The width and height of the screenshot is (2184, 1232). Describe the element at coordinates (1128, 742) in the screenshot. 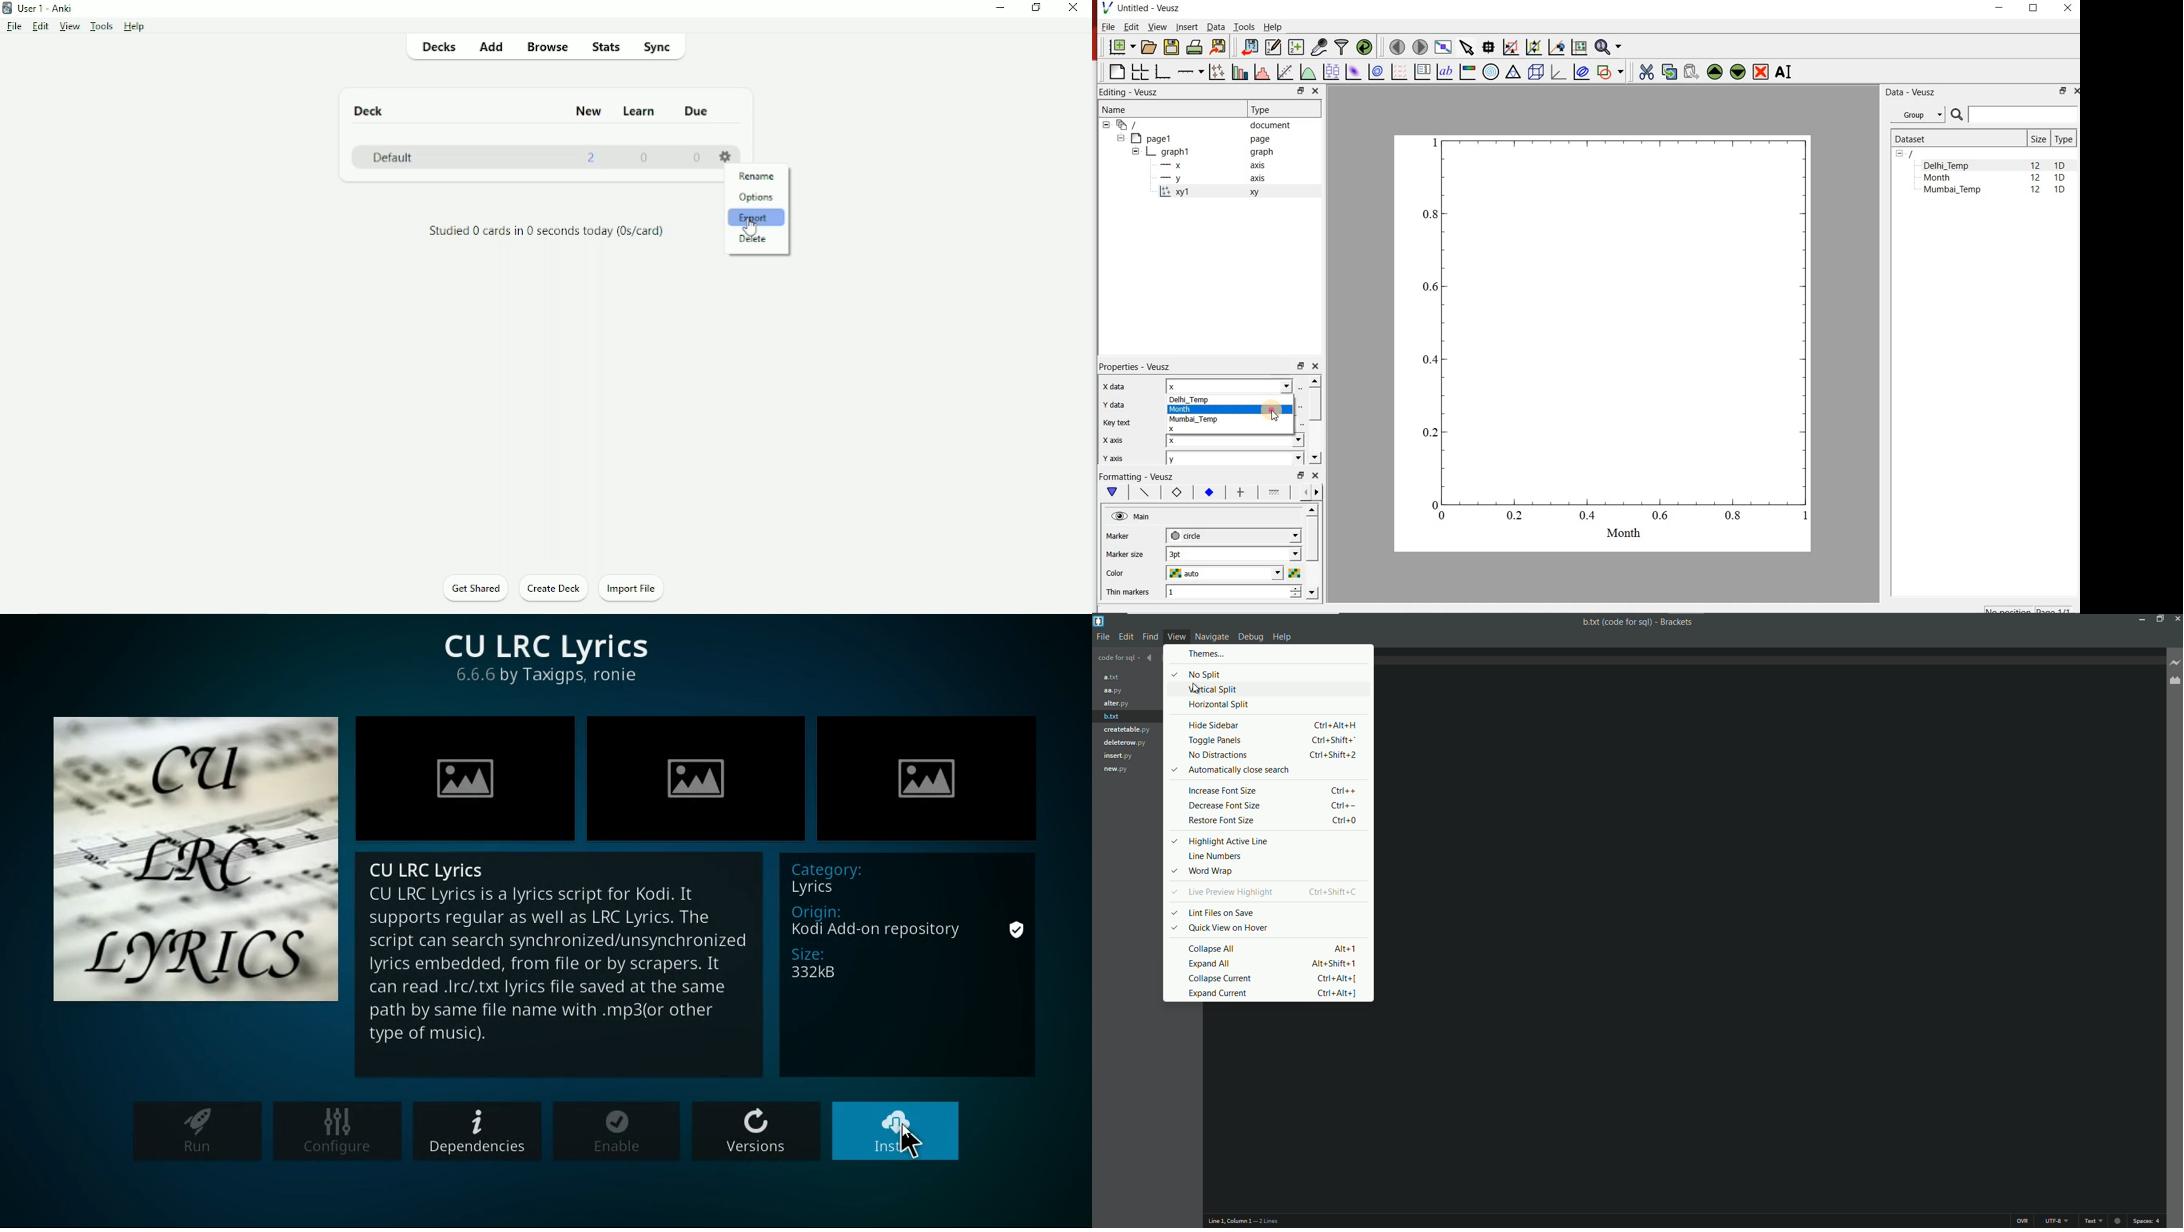

I see `deleterow.py` at that location.